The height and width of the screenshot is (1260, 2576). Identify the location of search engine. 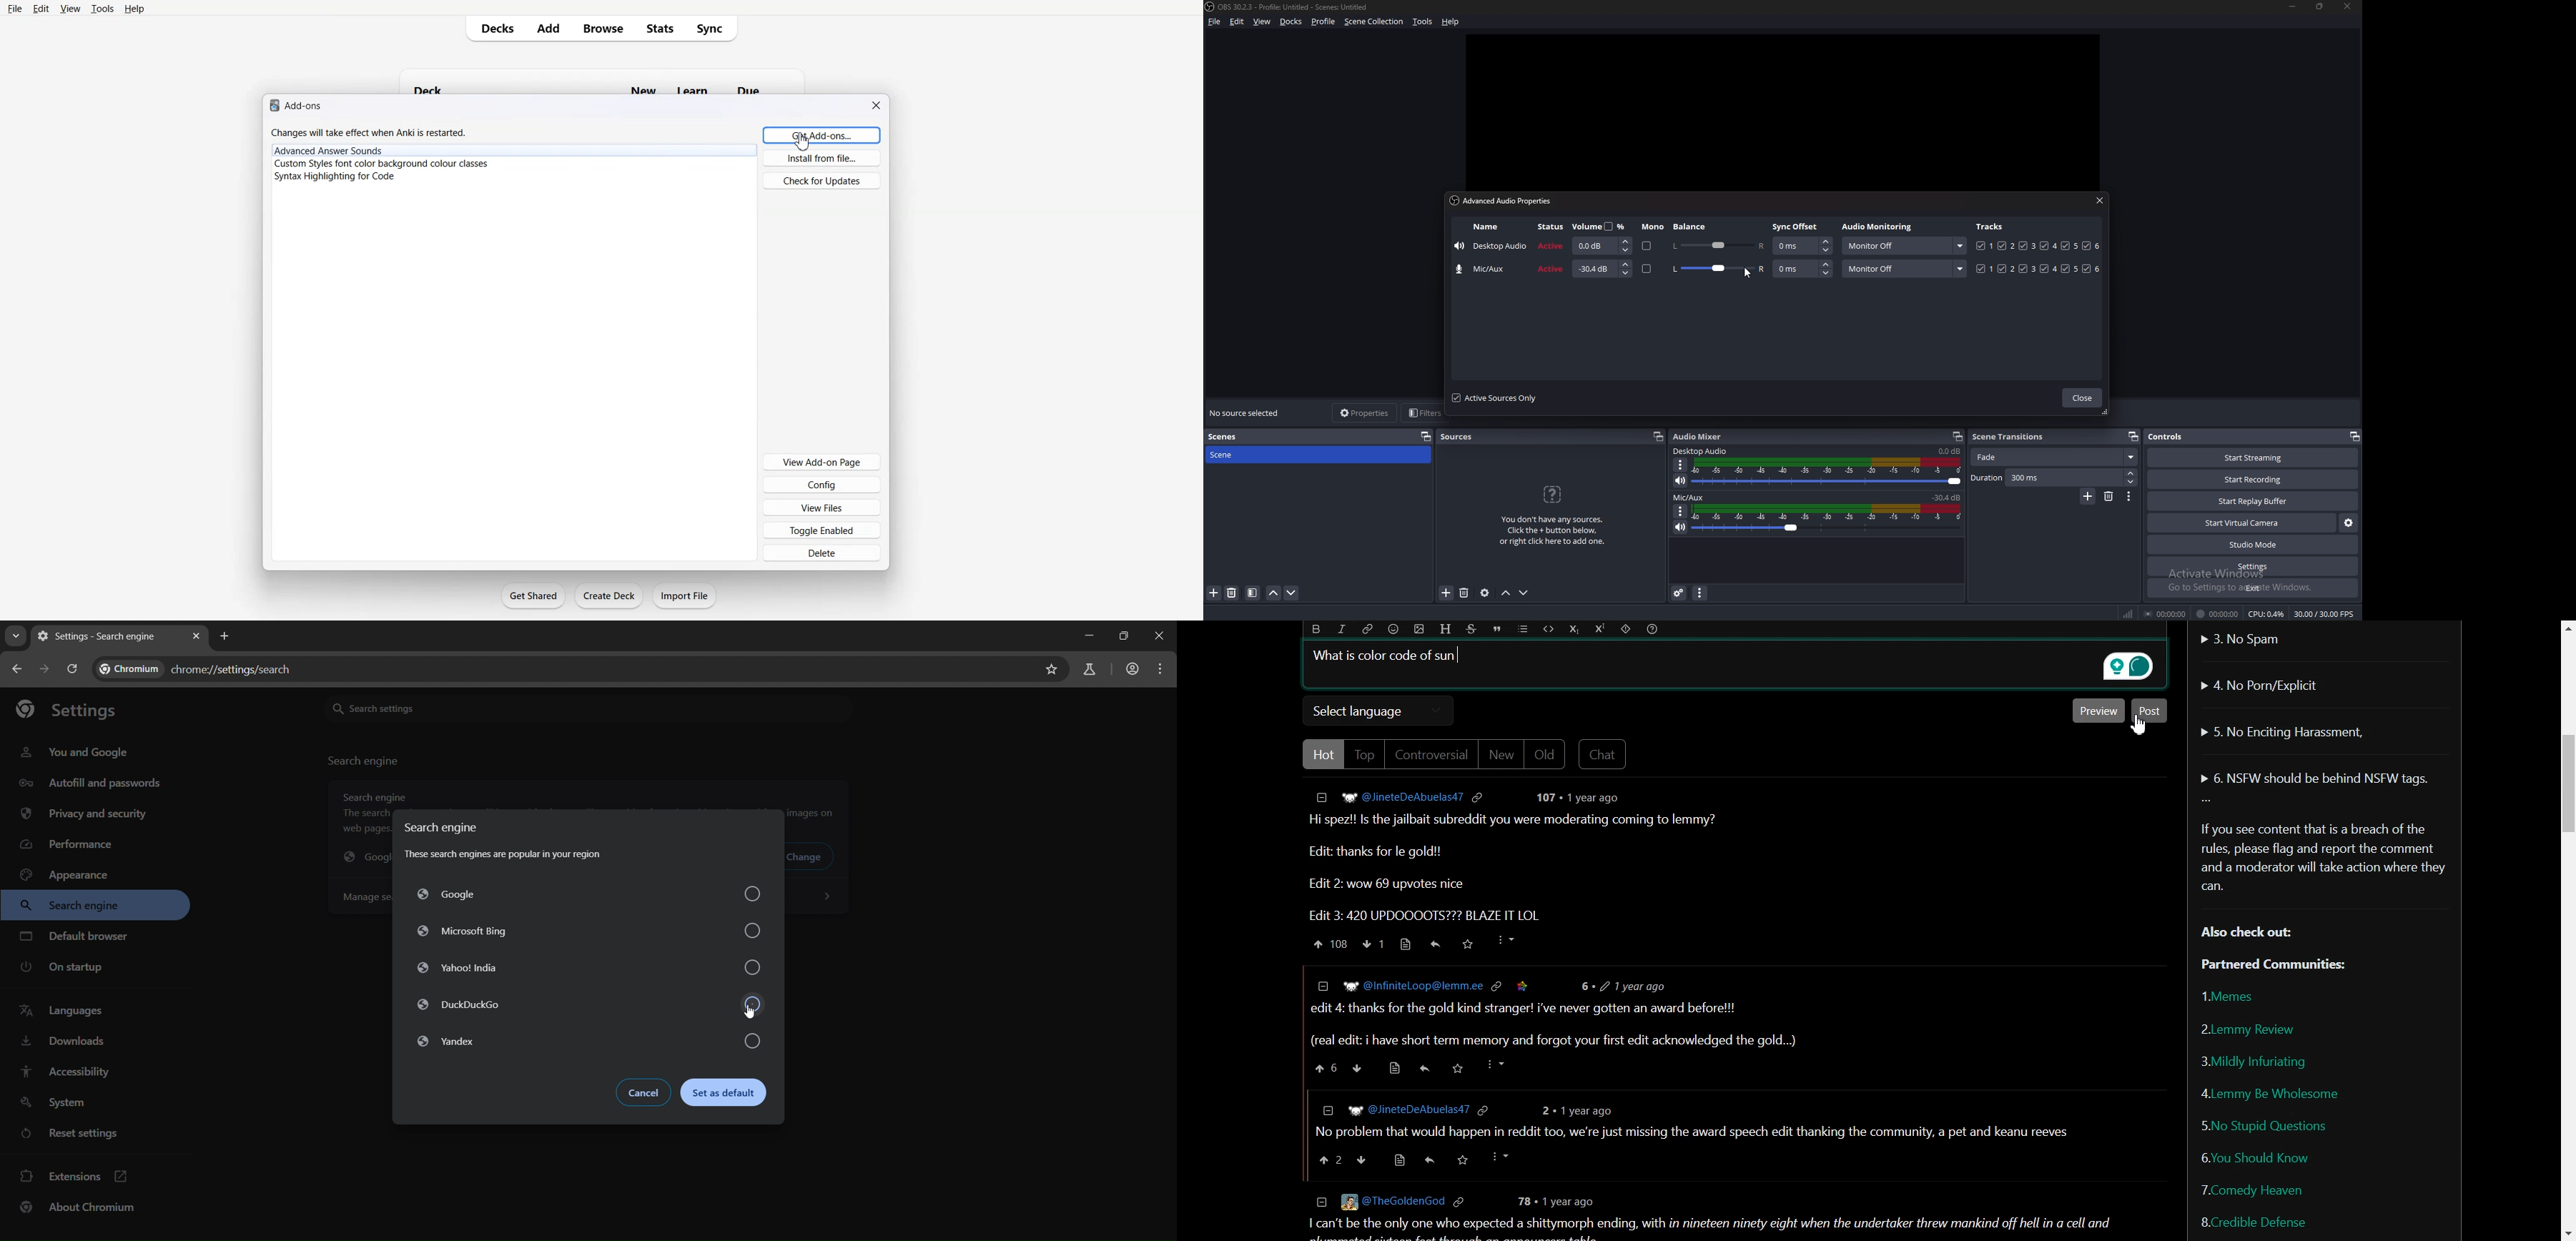
(365, 761).